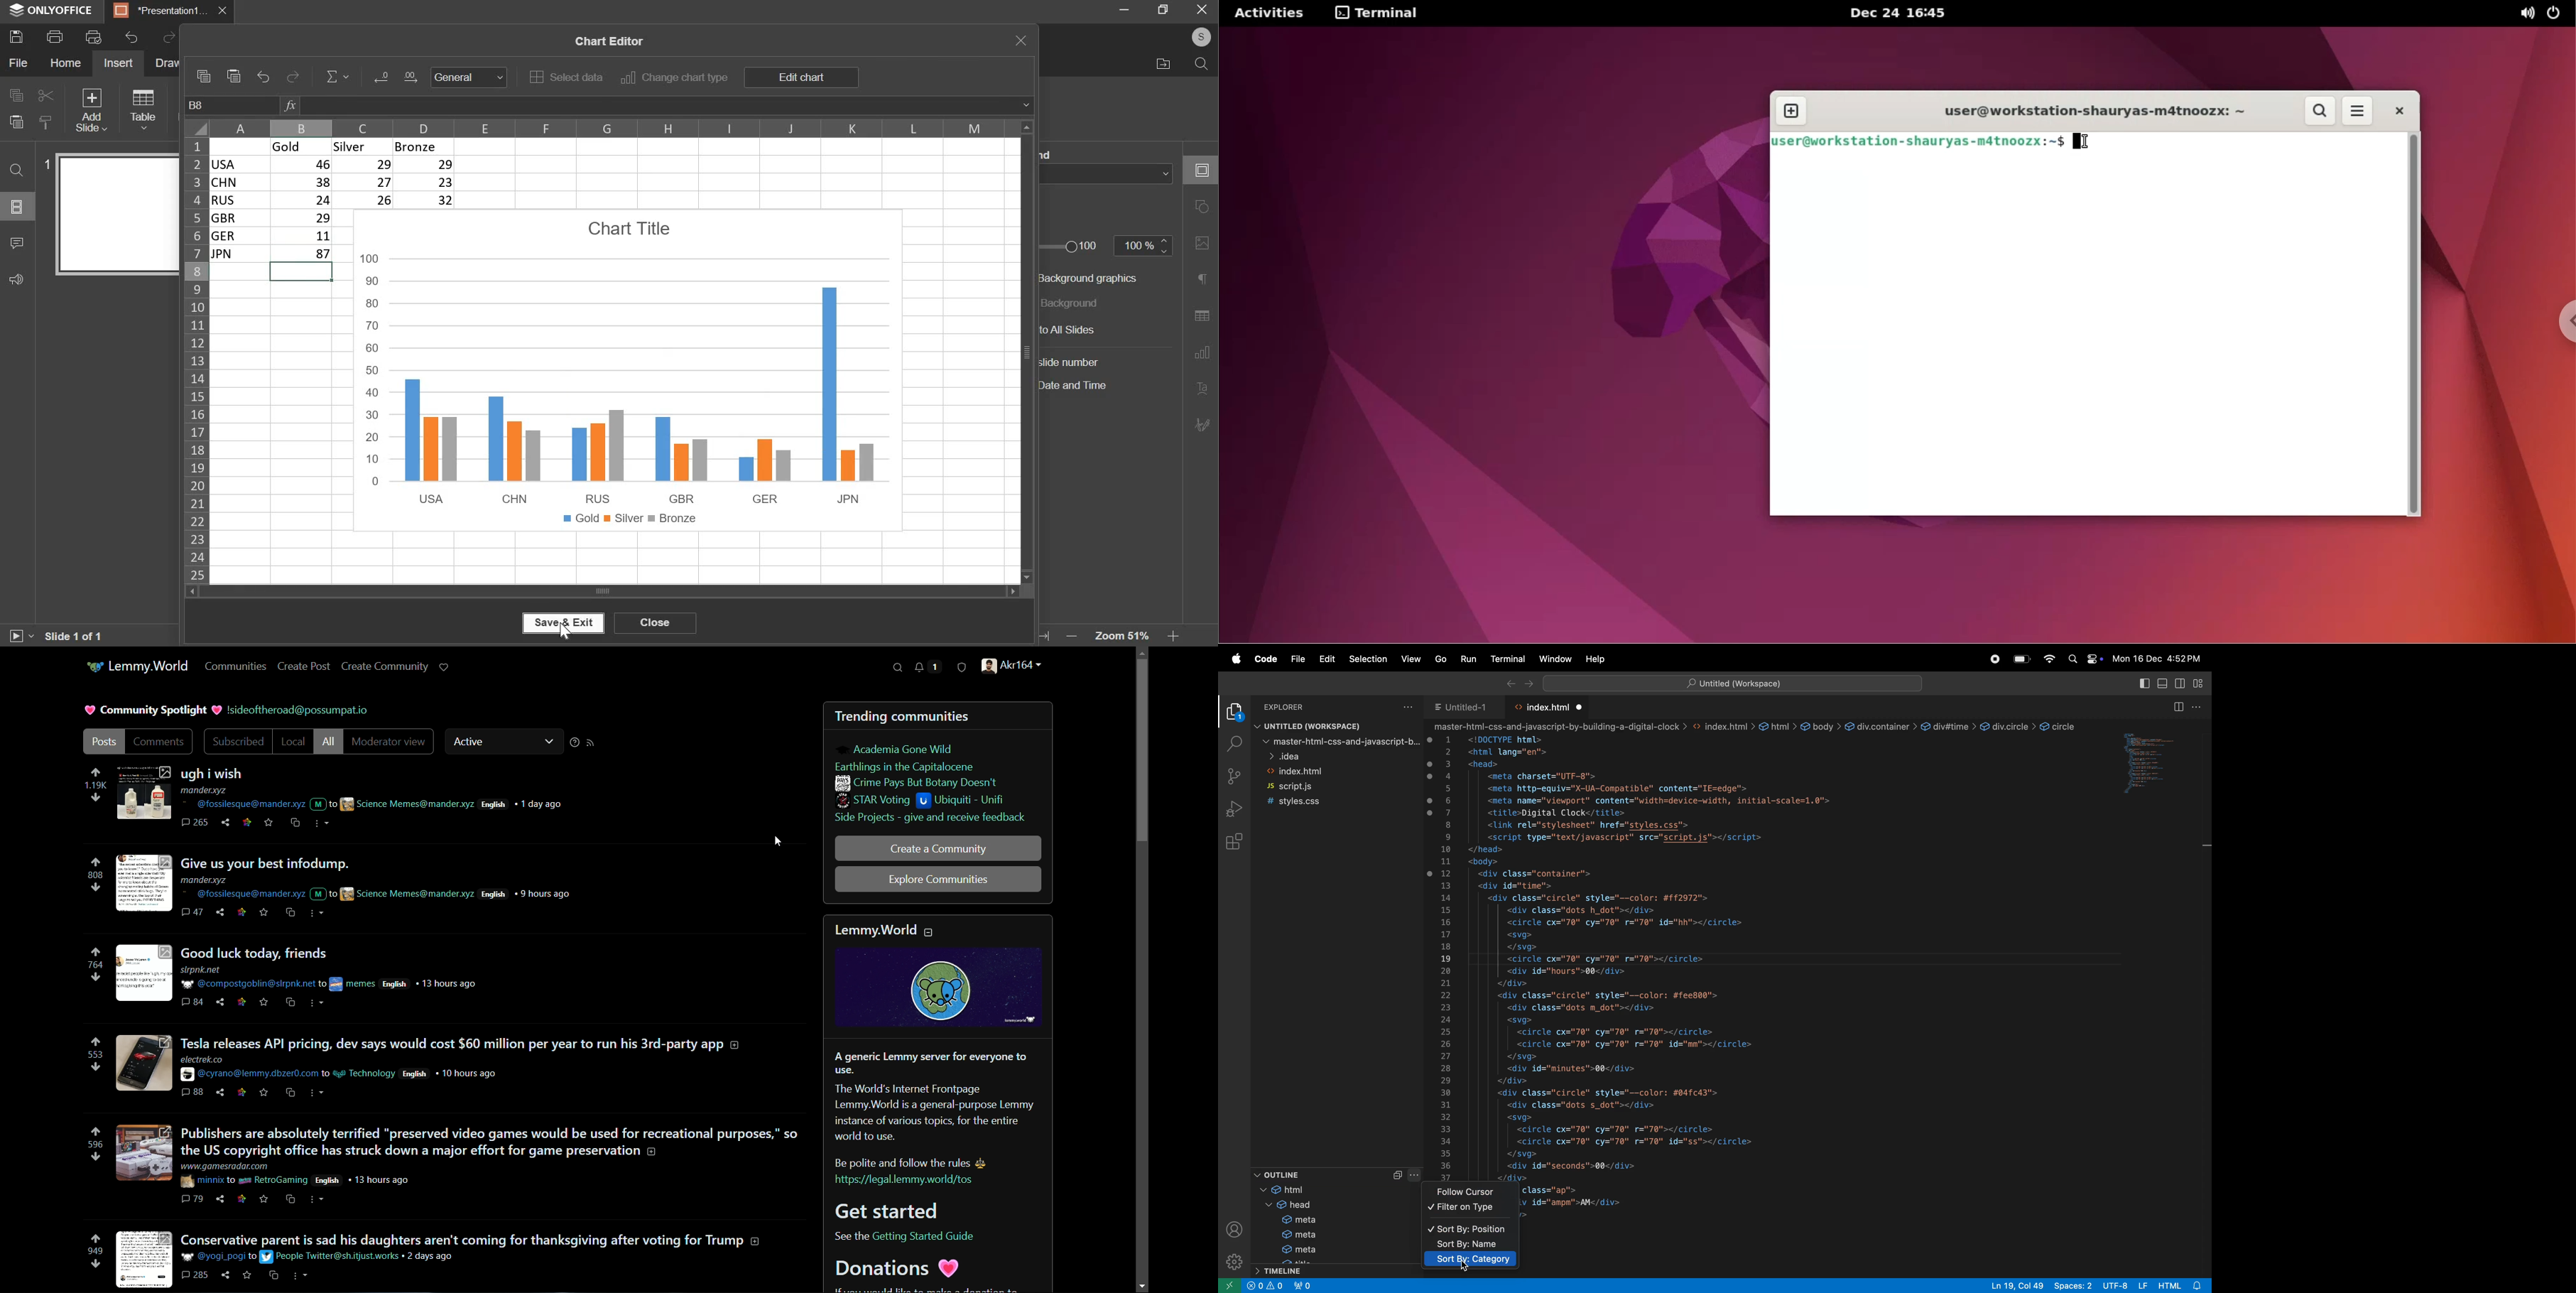  I want to click on 38, so click(302, 183).